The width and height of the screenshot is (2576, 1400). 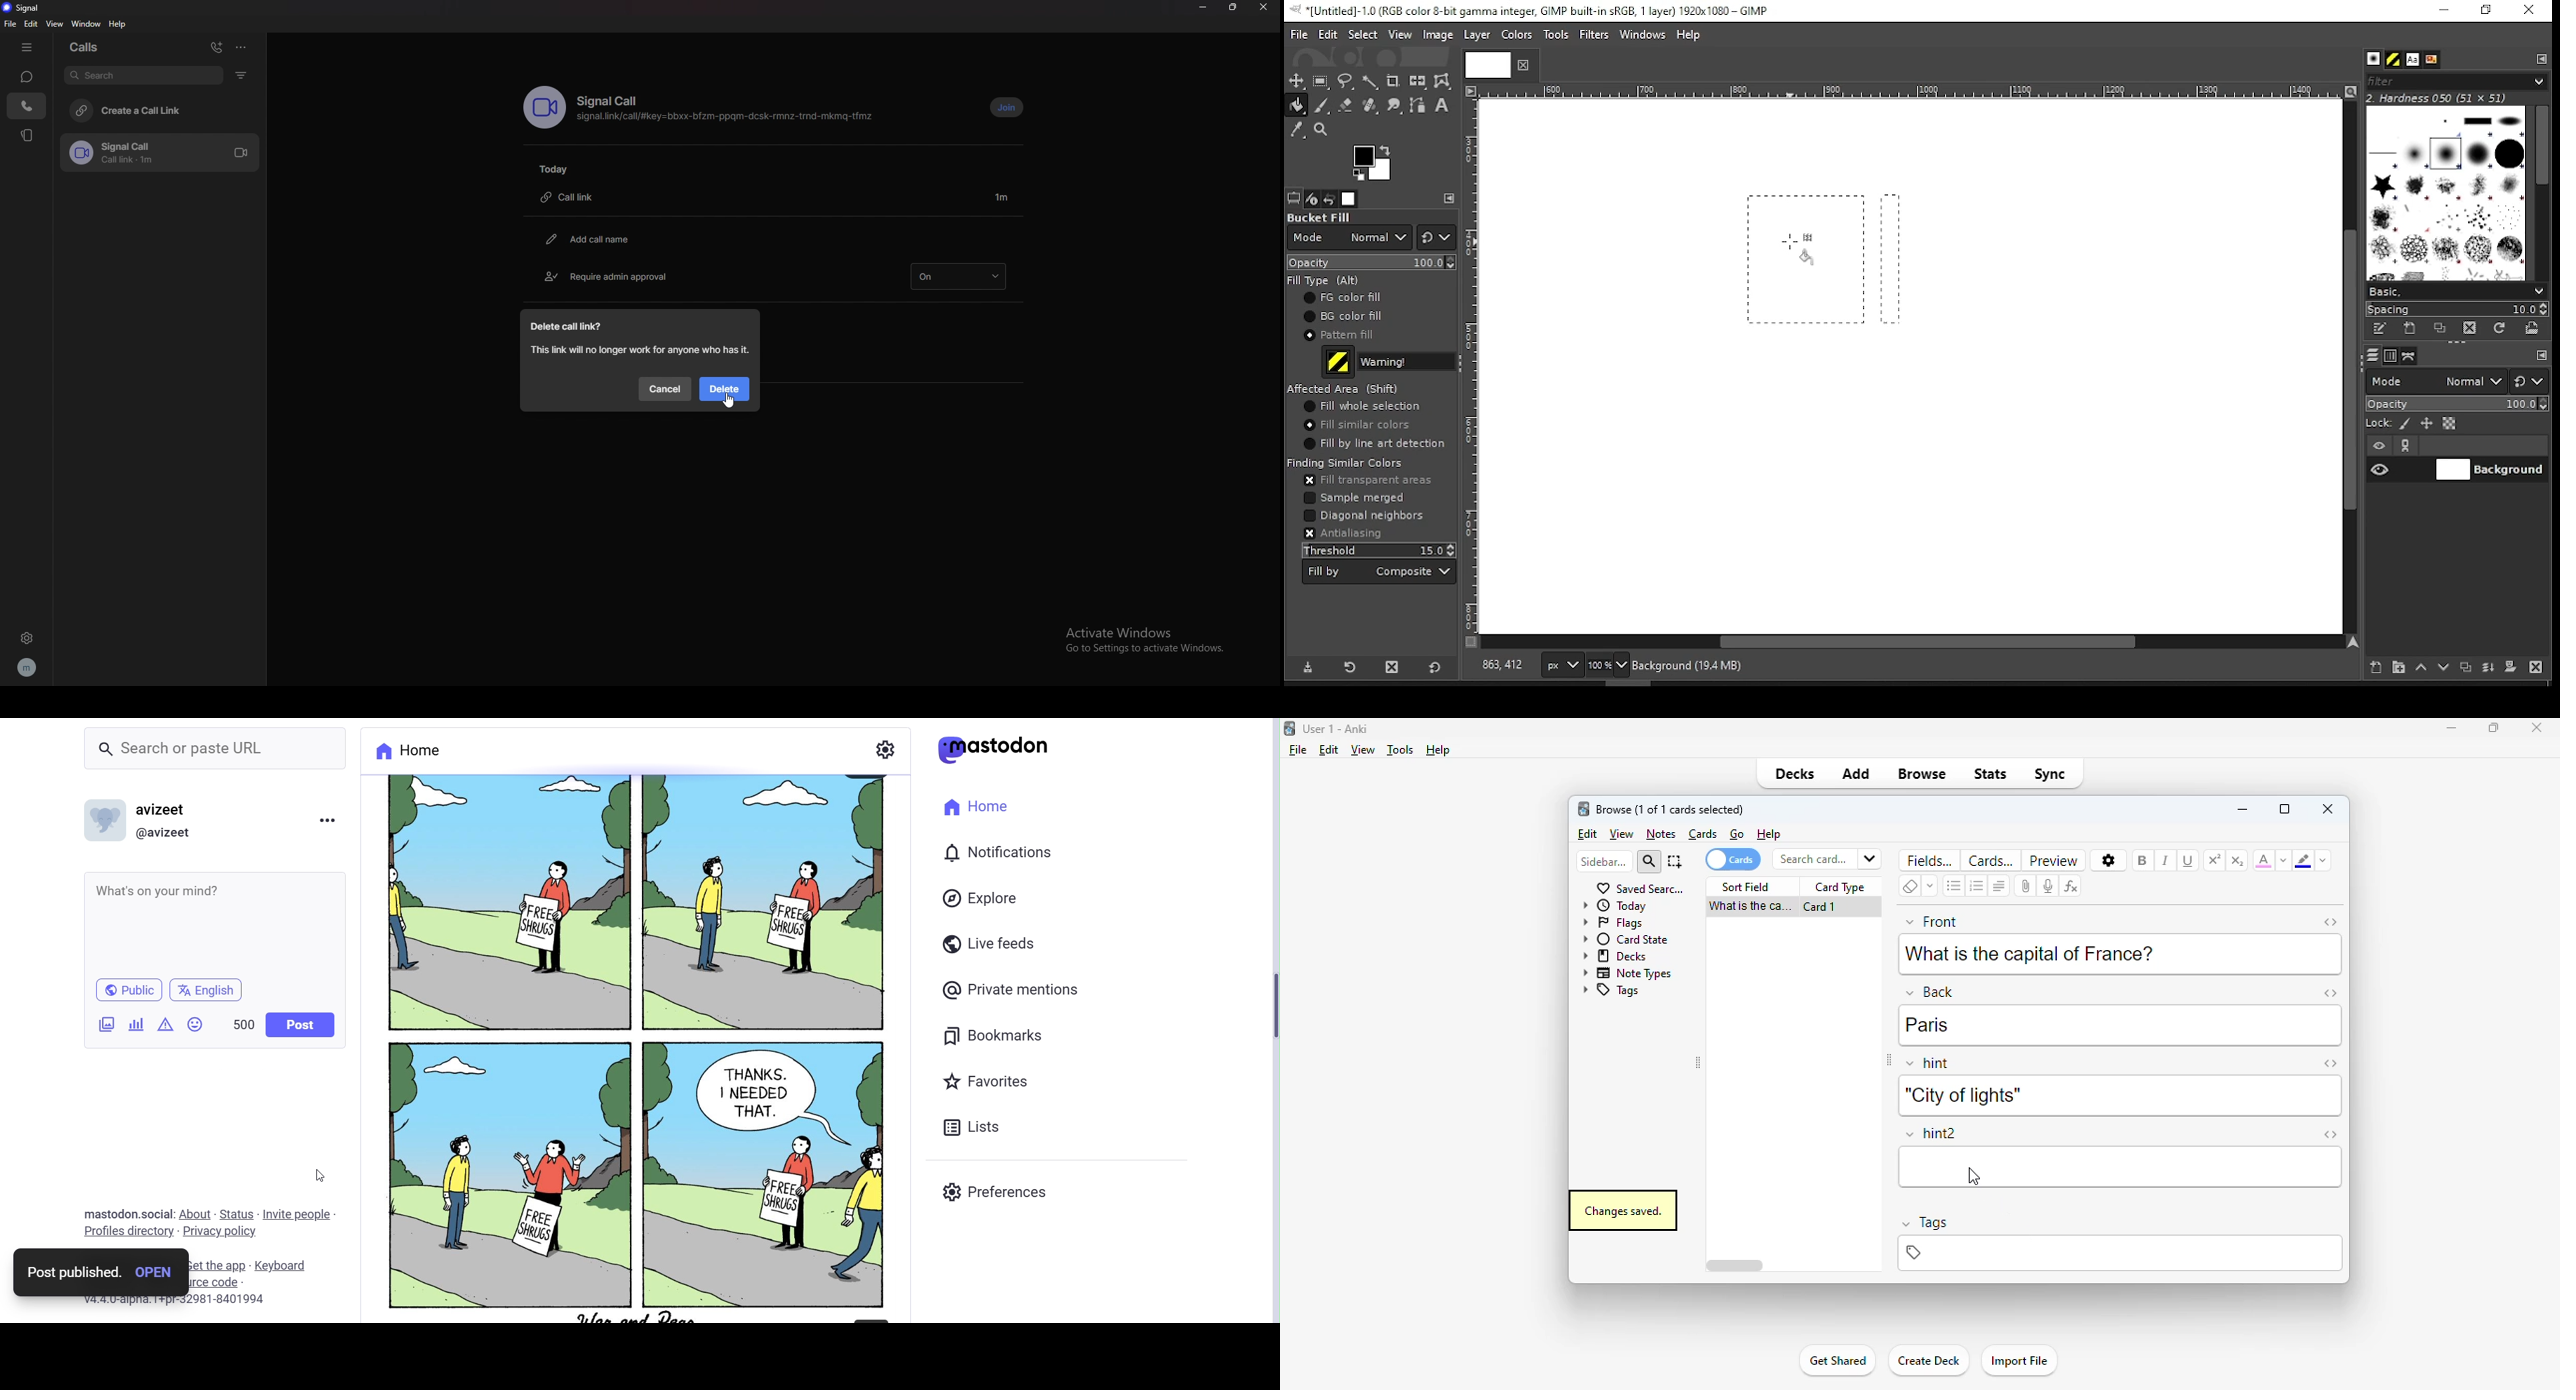 I want to click on Favorites, so click(x=989, y=1080).